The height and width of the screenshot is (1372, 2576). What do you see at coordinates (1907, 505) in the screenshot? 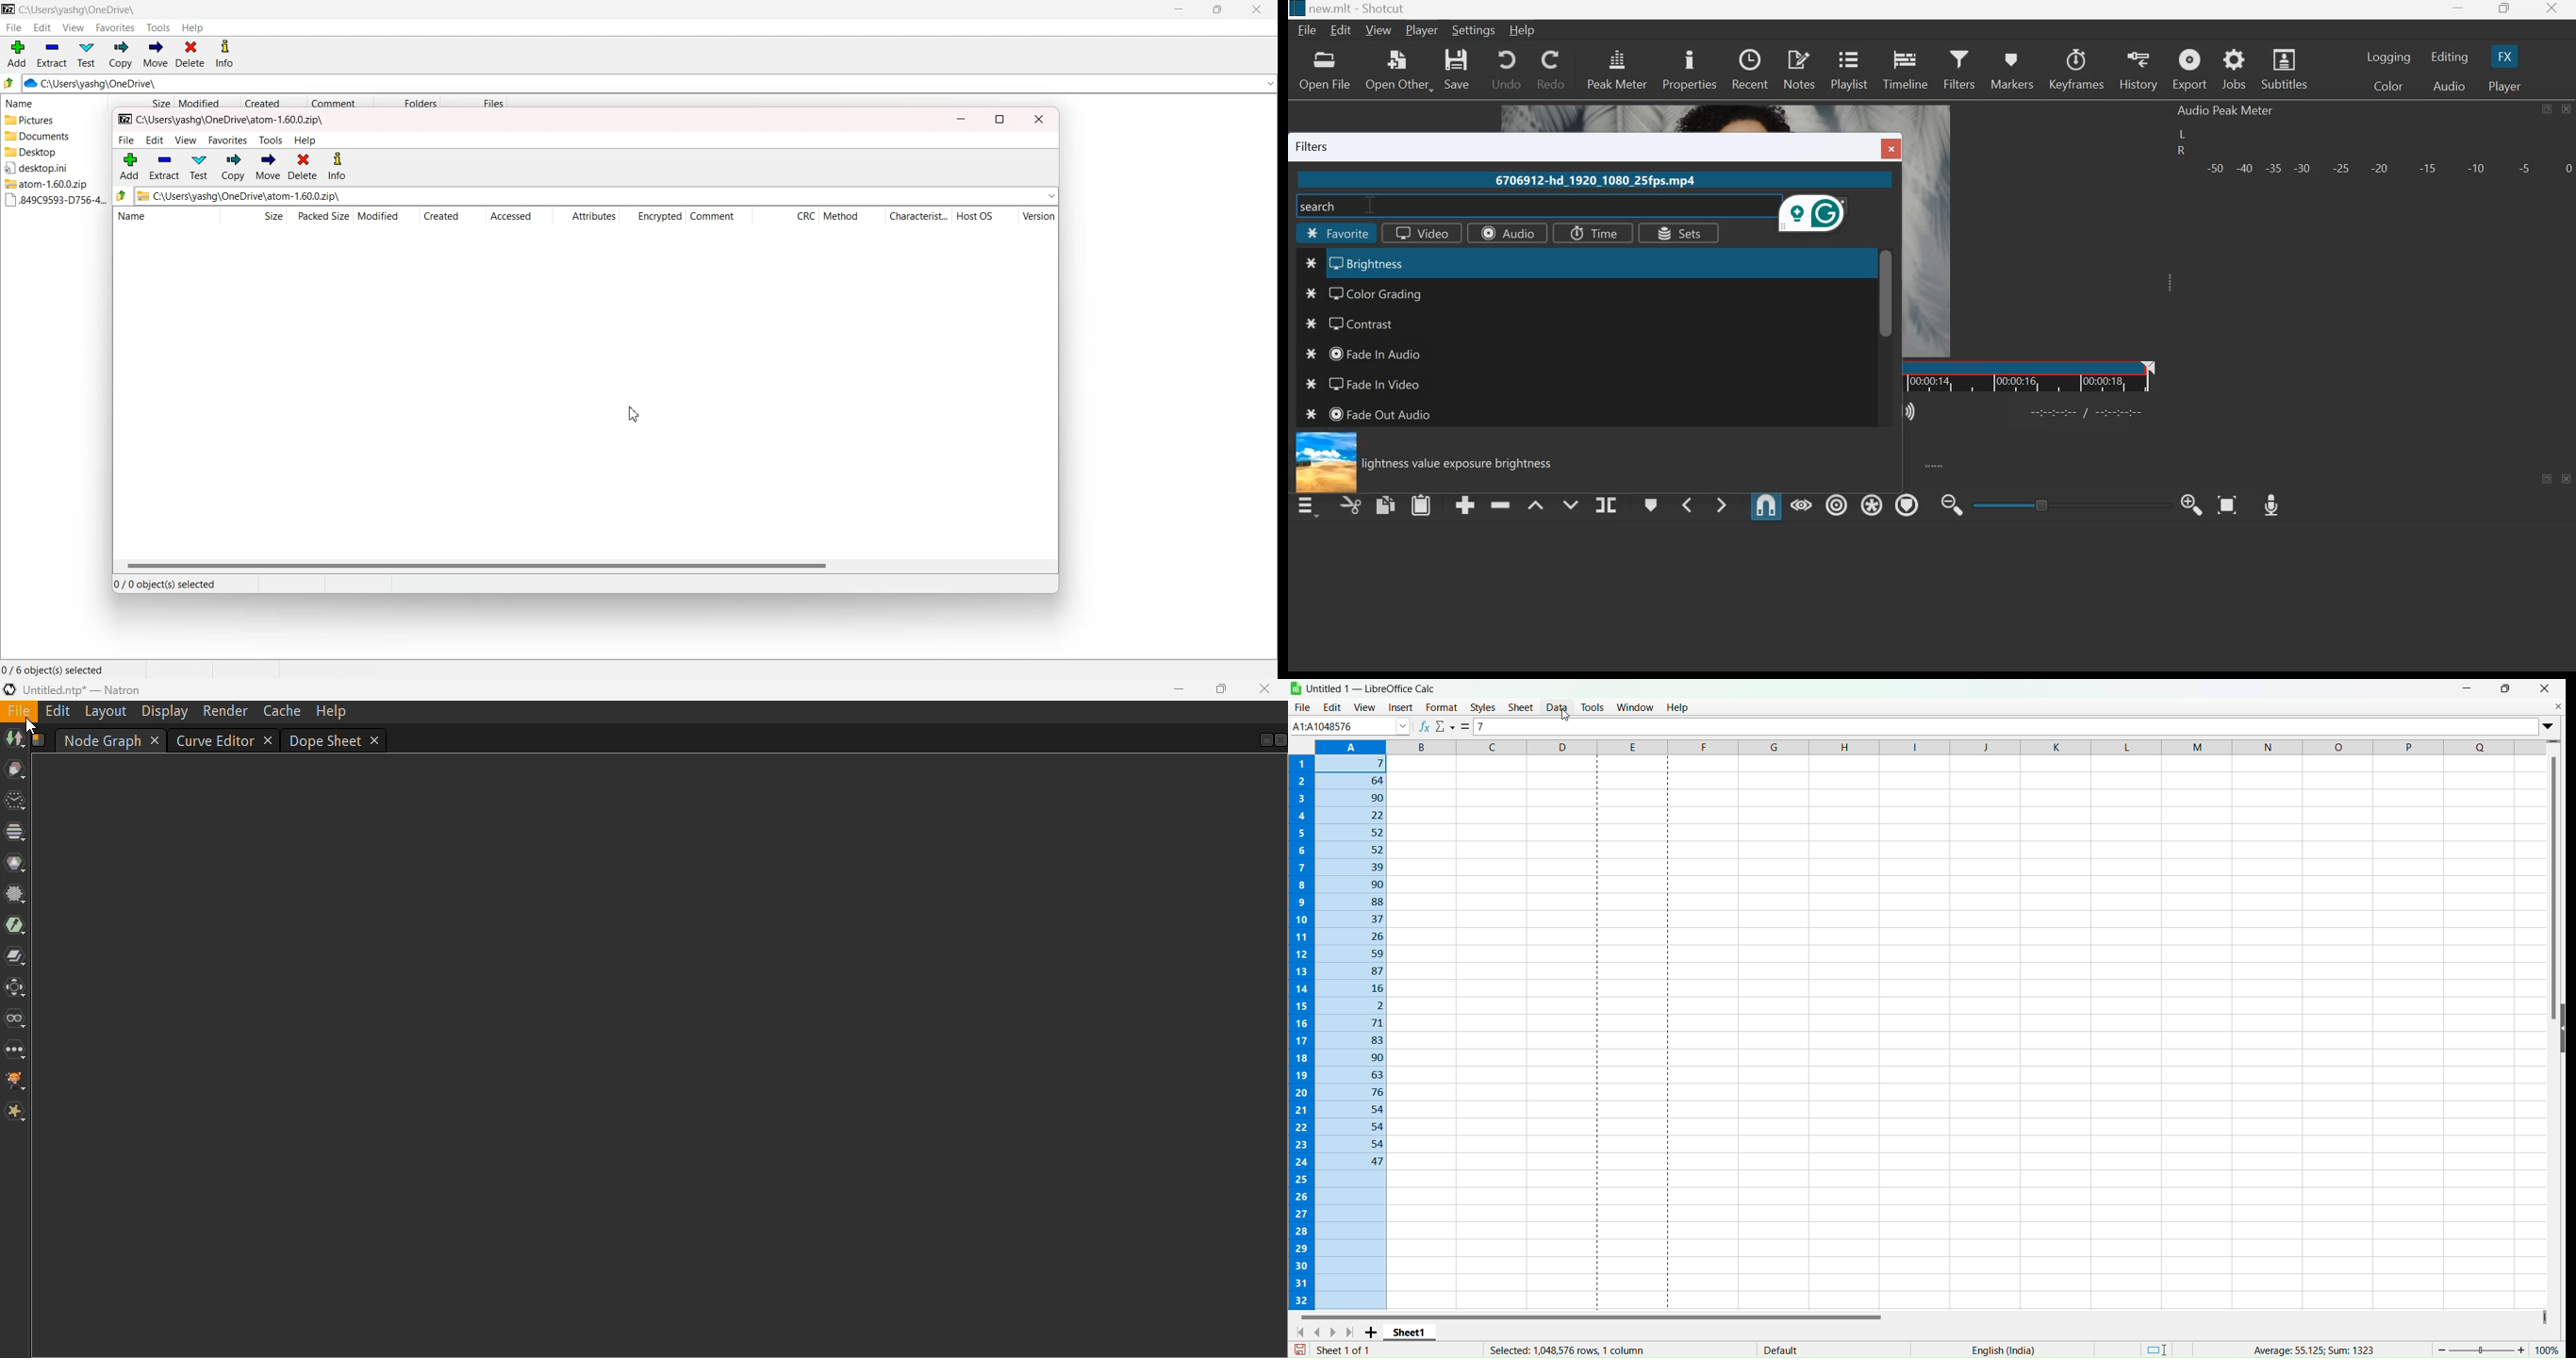
I see `Ripple Markers` at bounding box center [1907, 505].